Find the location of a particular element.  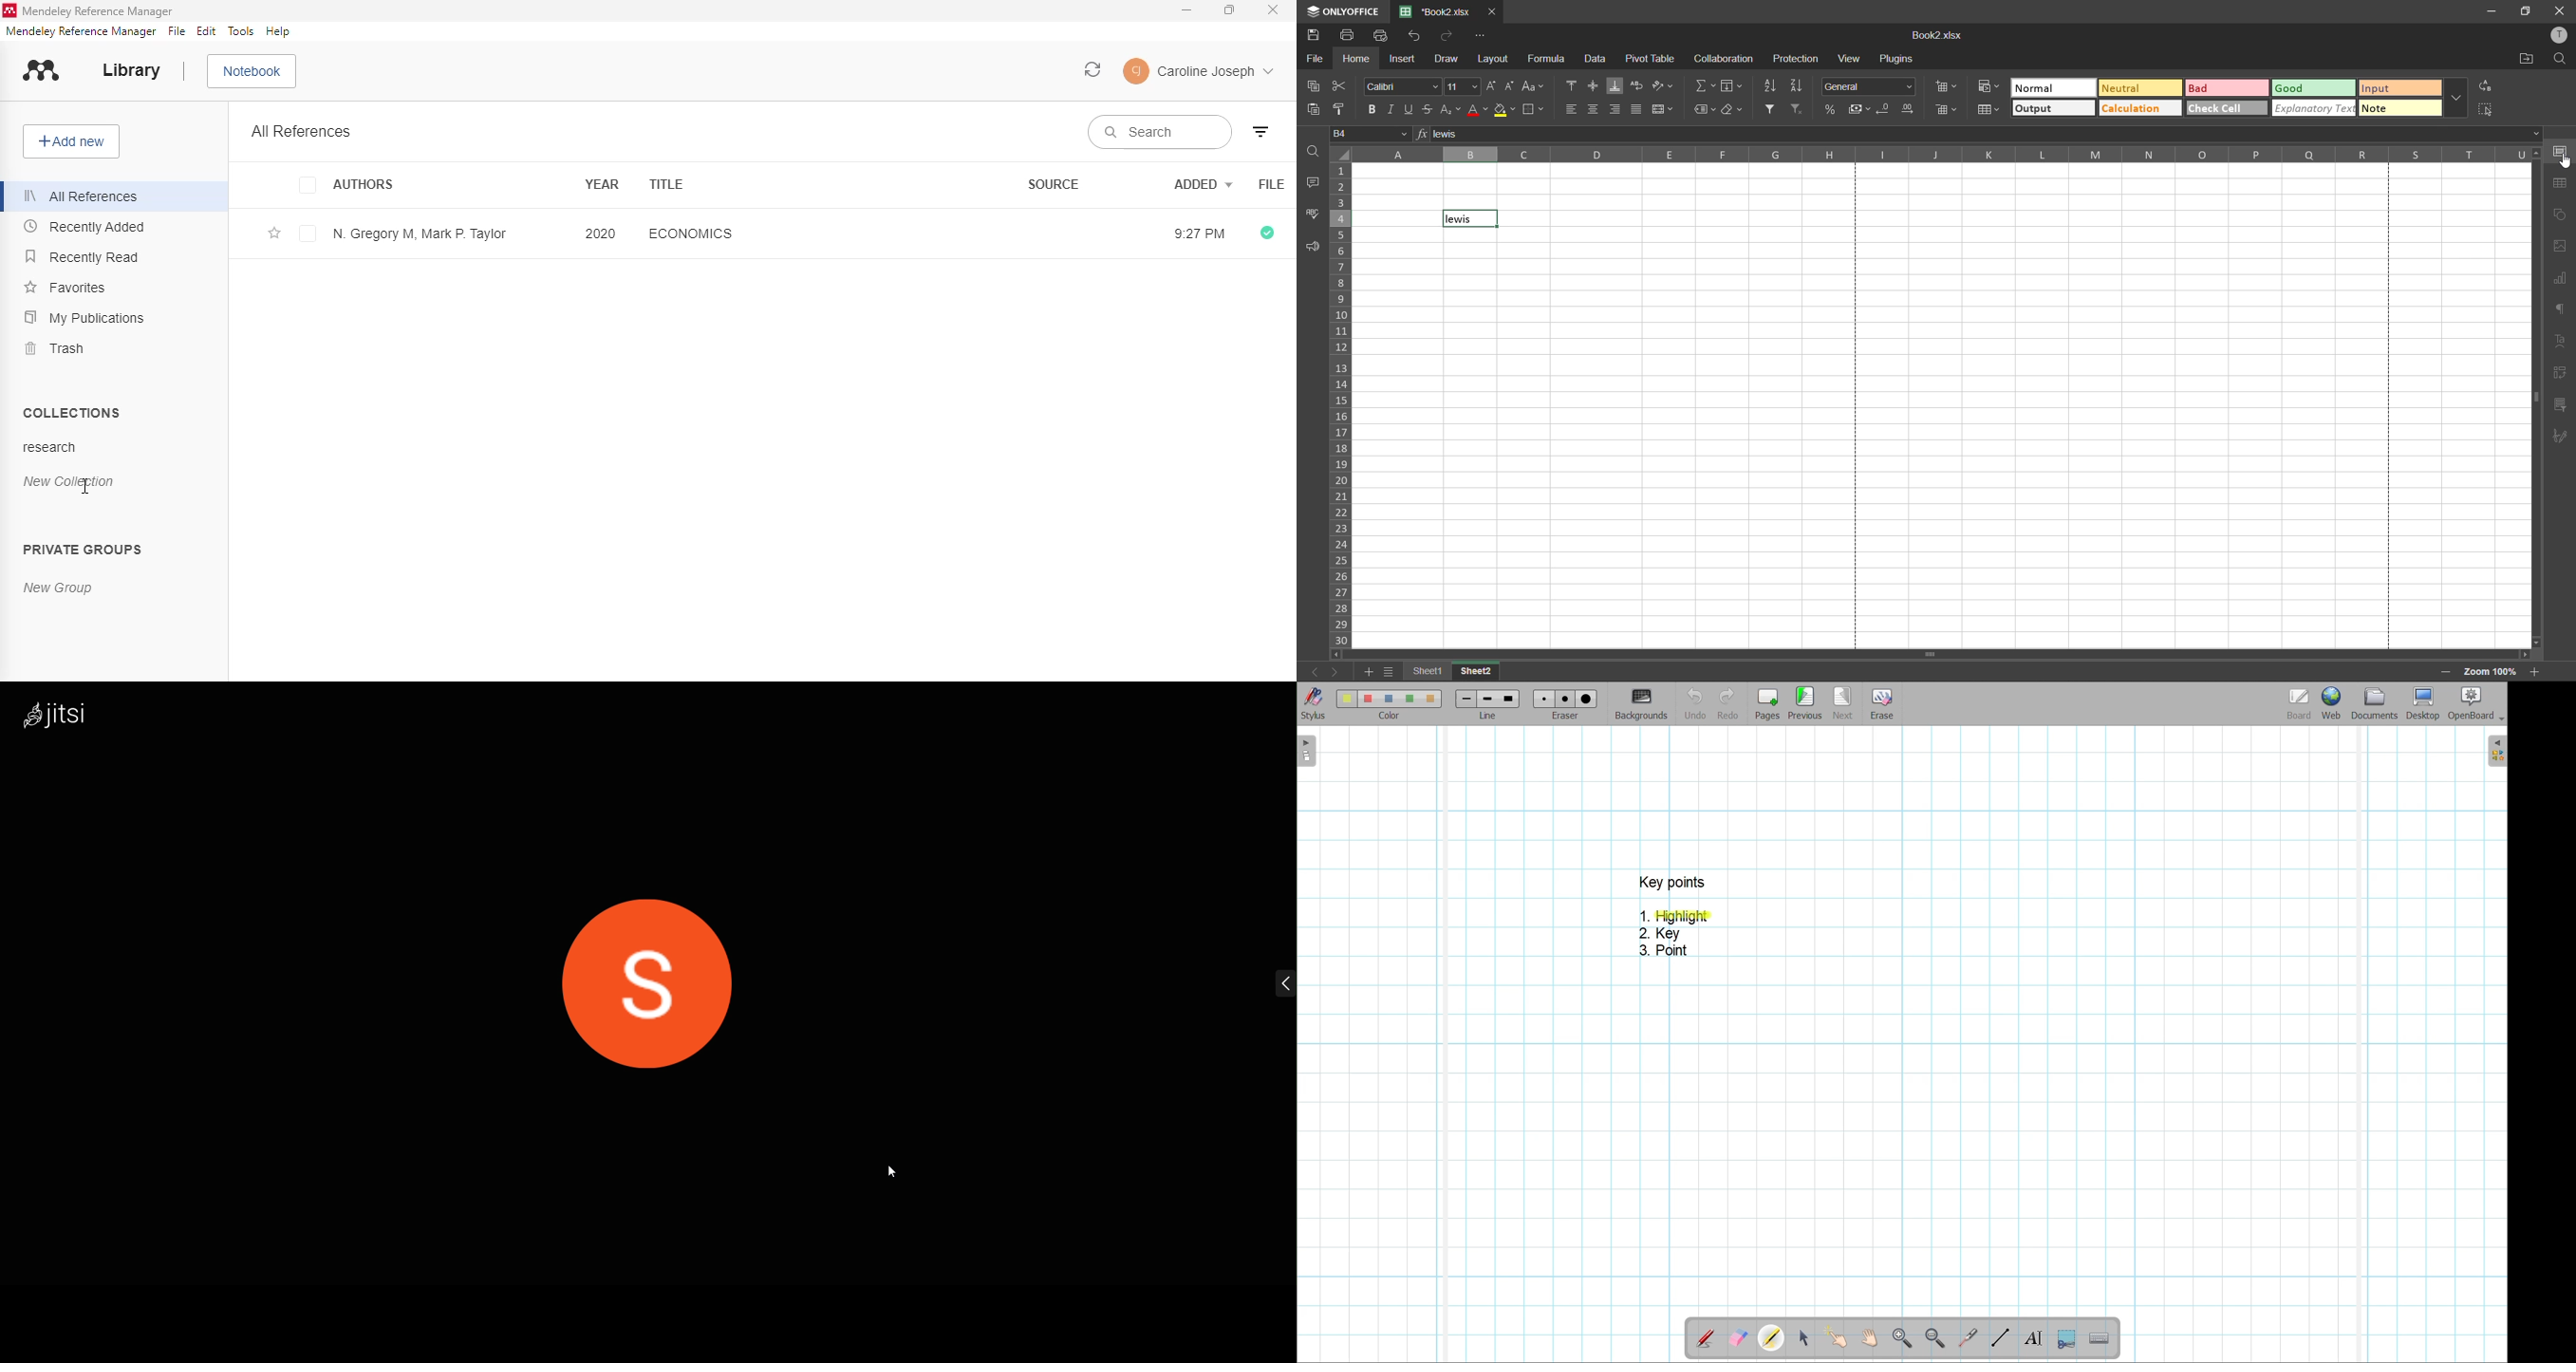

9:27 PM is located at coordinates (1196, 234).